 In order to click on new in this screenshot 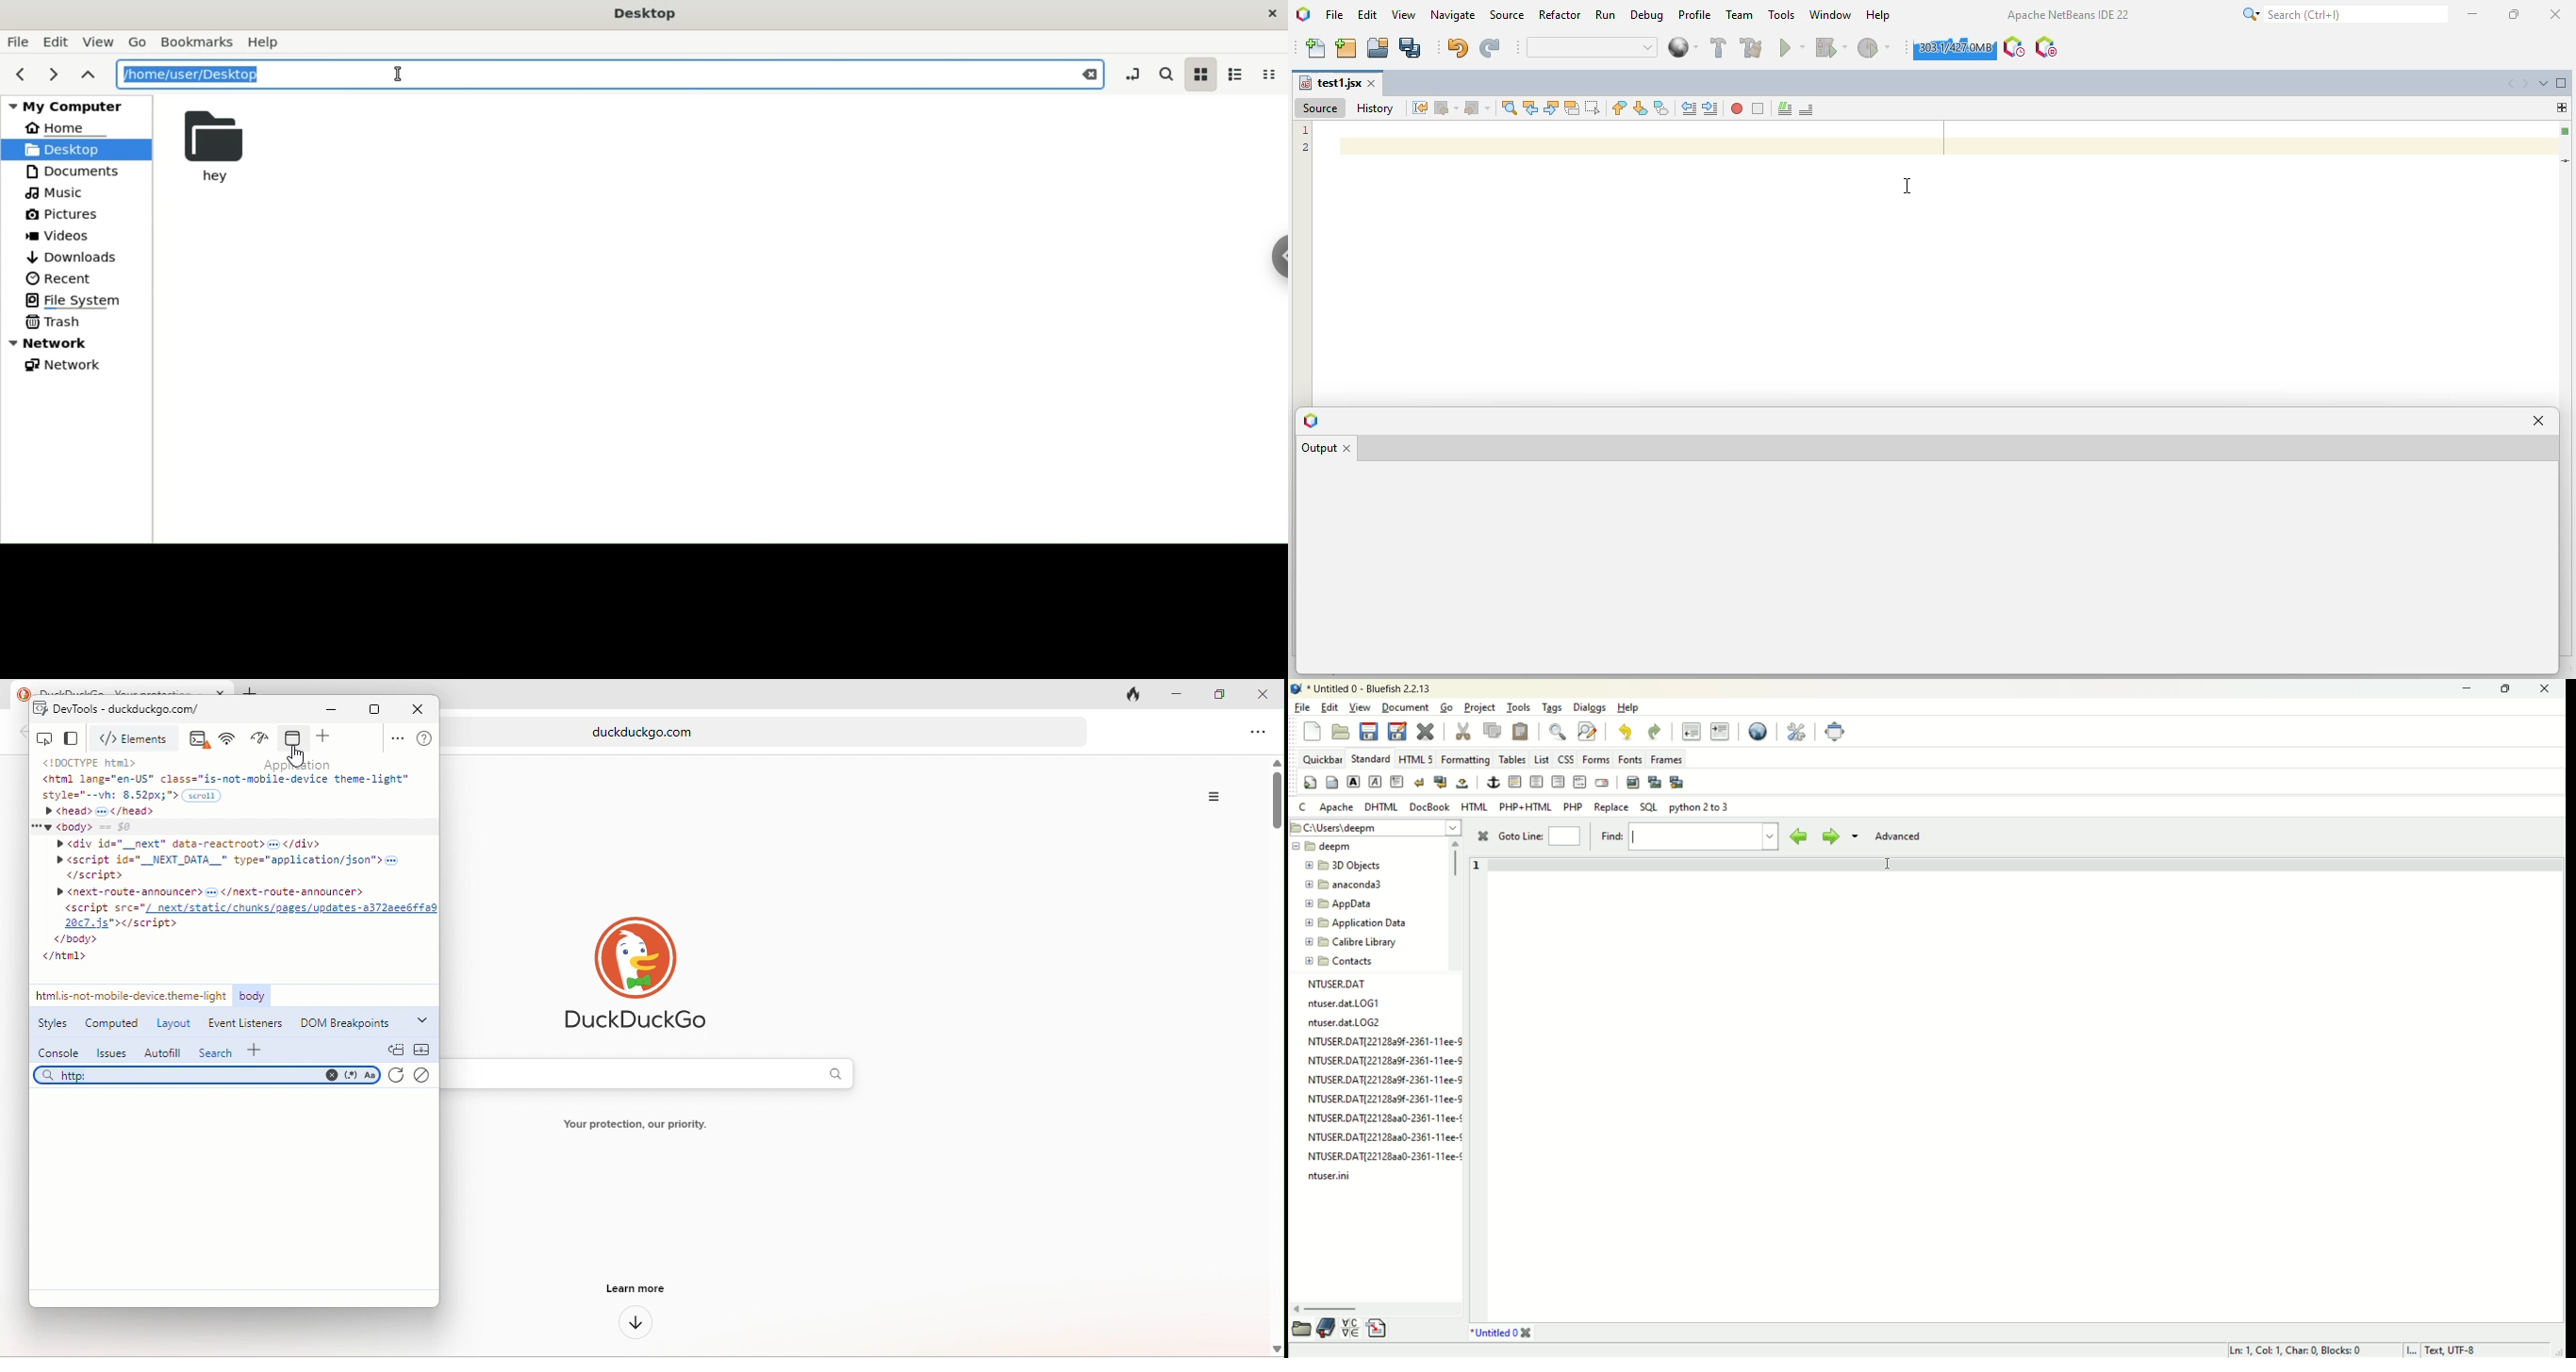, I will do `click(1314, 734)`.